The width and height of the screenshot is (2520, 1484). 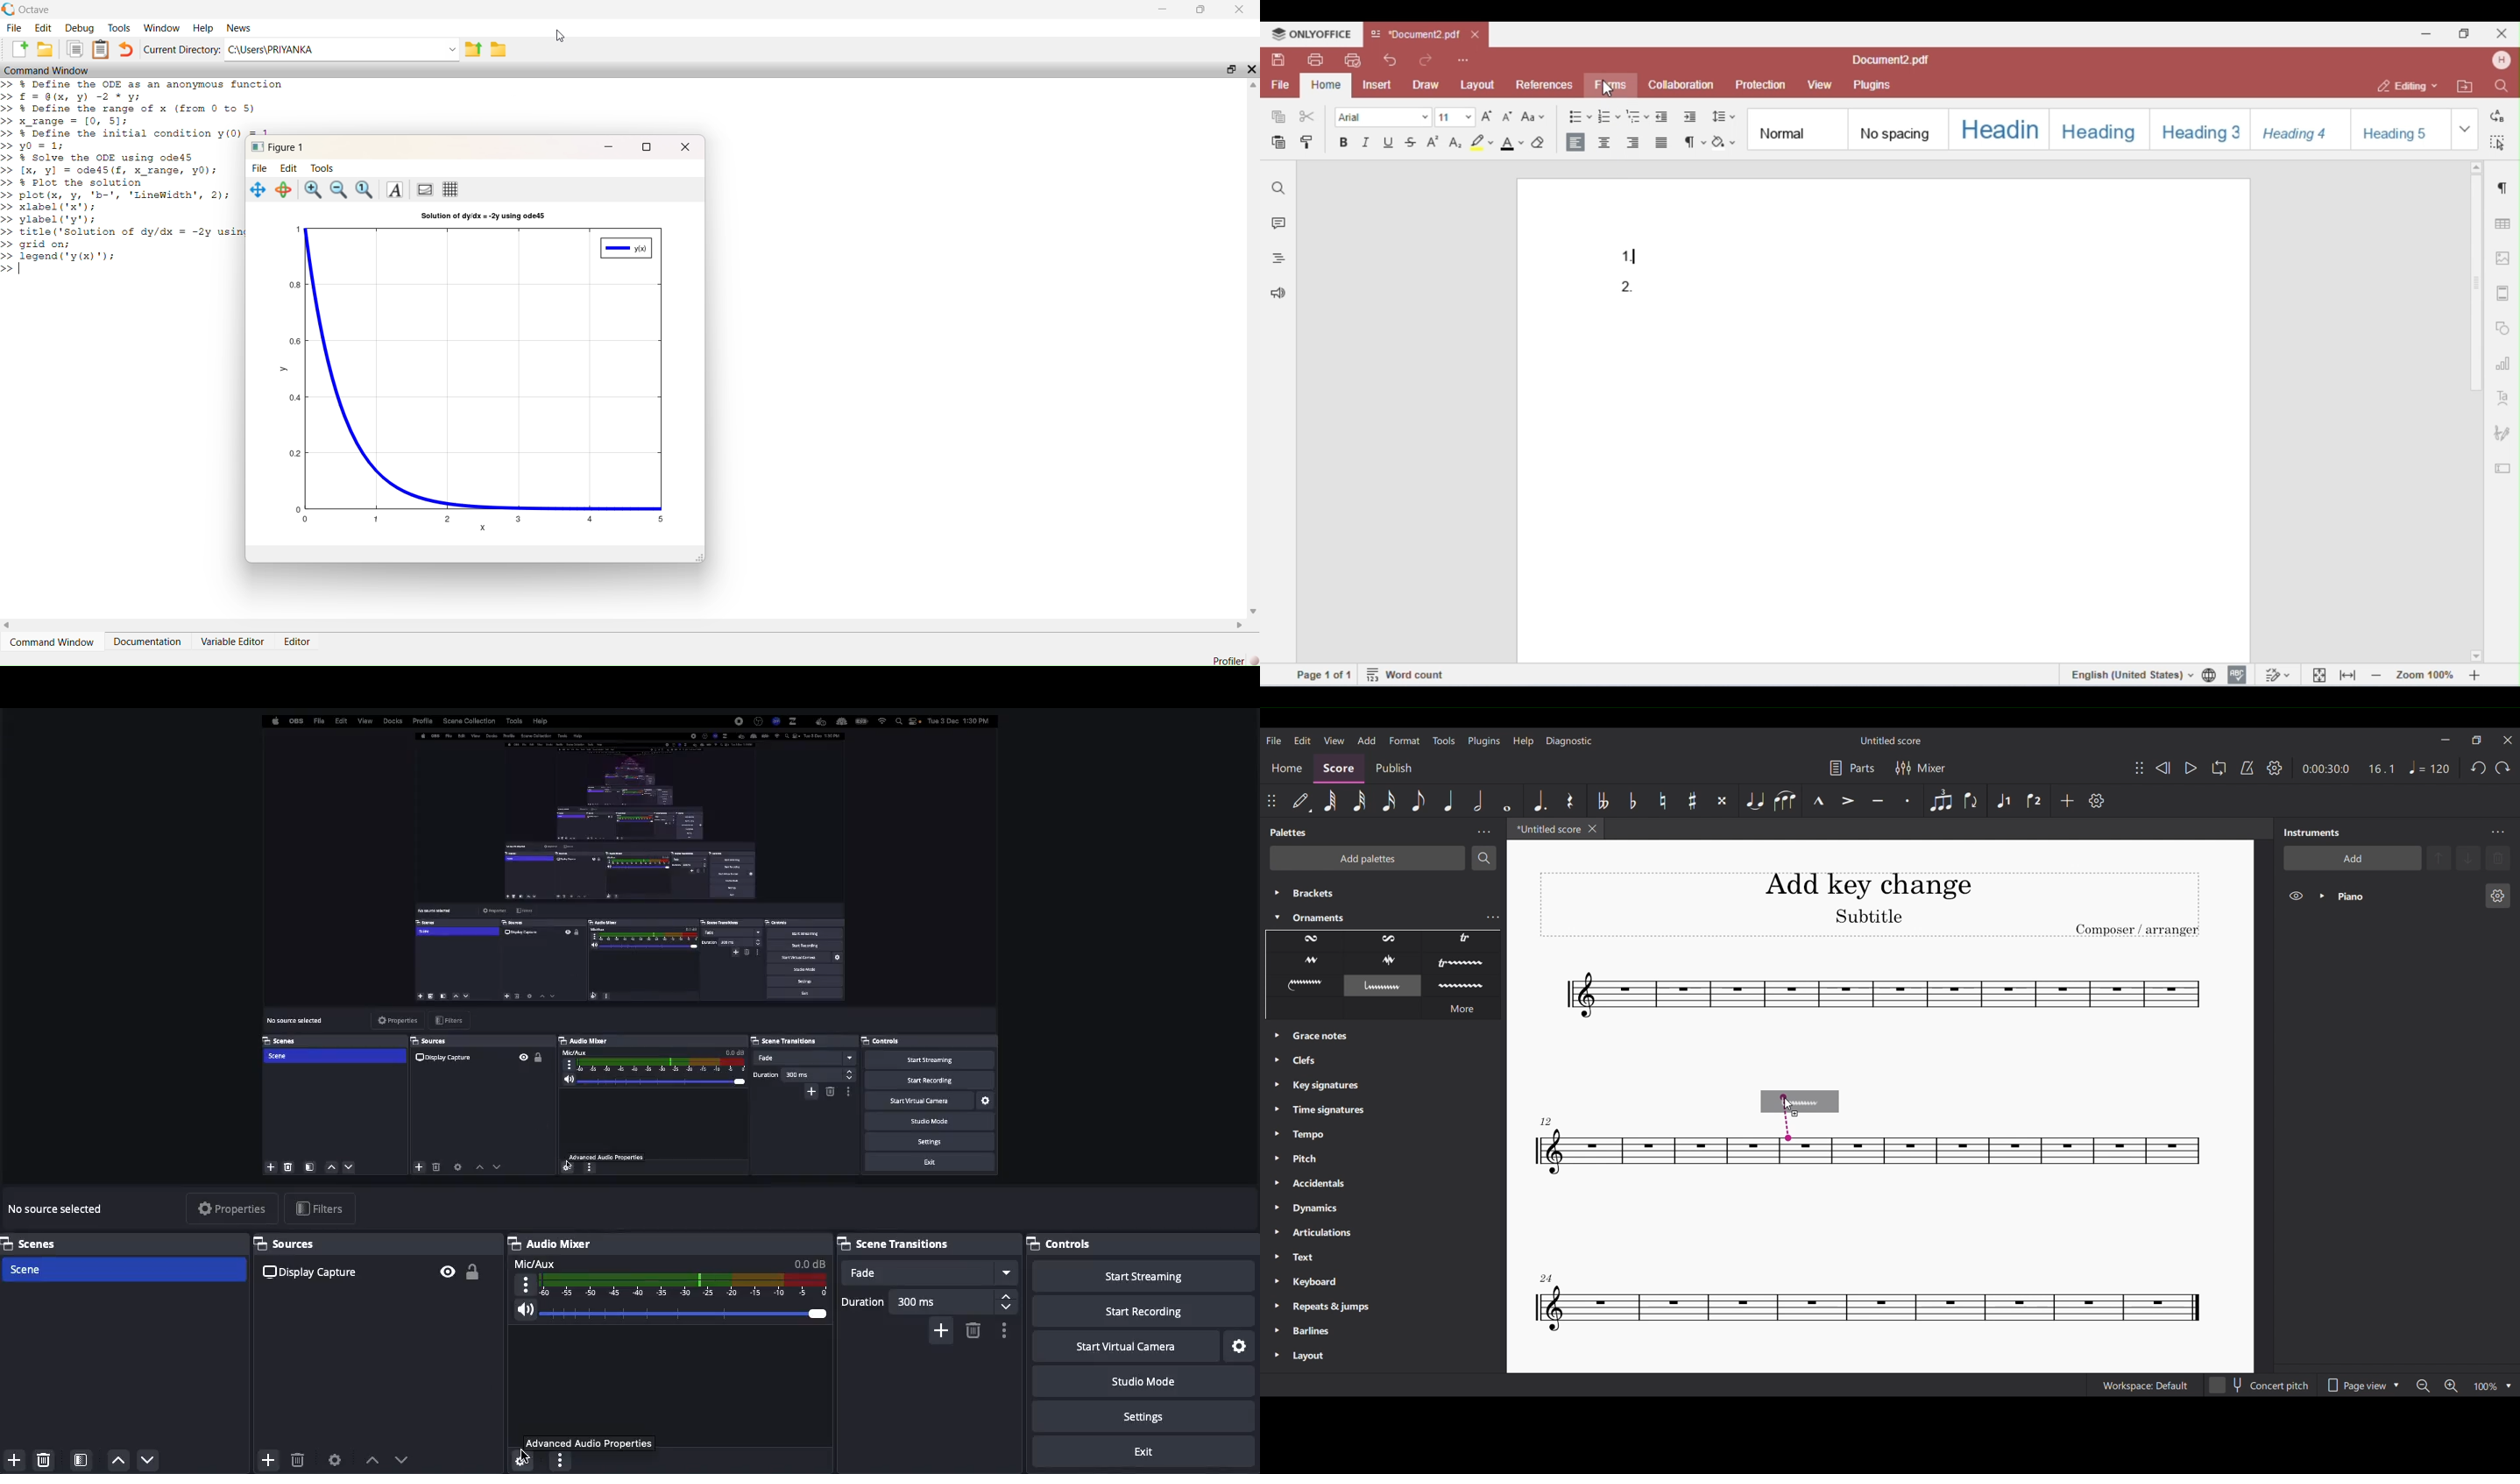 I want to click on Toggle natural, so click(x=1661, y=801).